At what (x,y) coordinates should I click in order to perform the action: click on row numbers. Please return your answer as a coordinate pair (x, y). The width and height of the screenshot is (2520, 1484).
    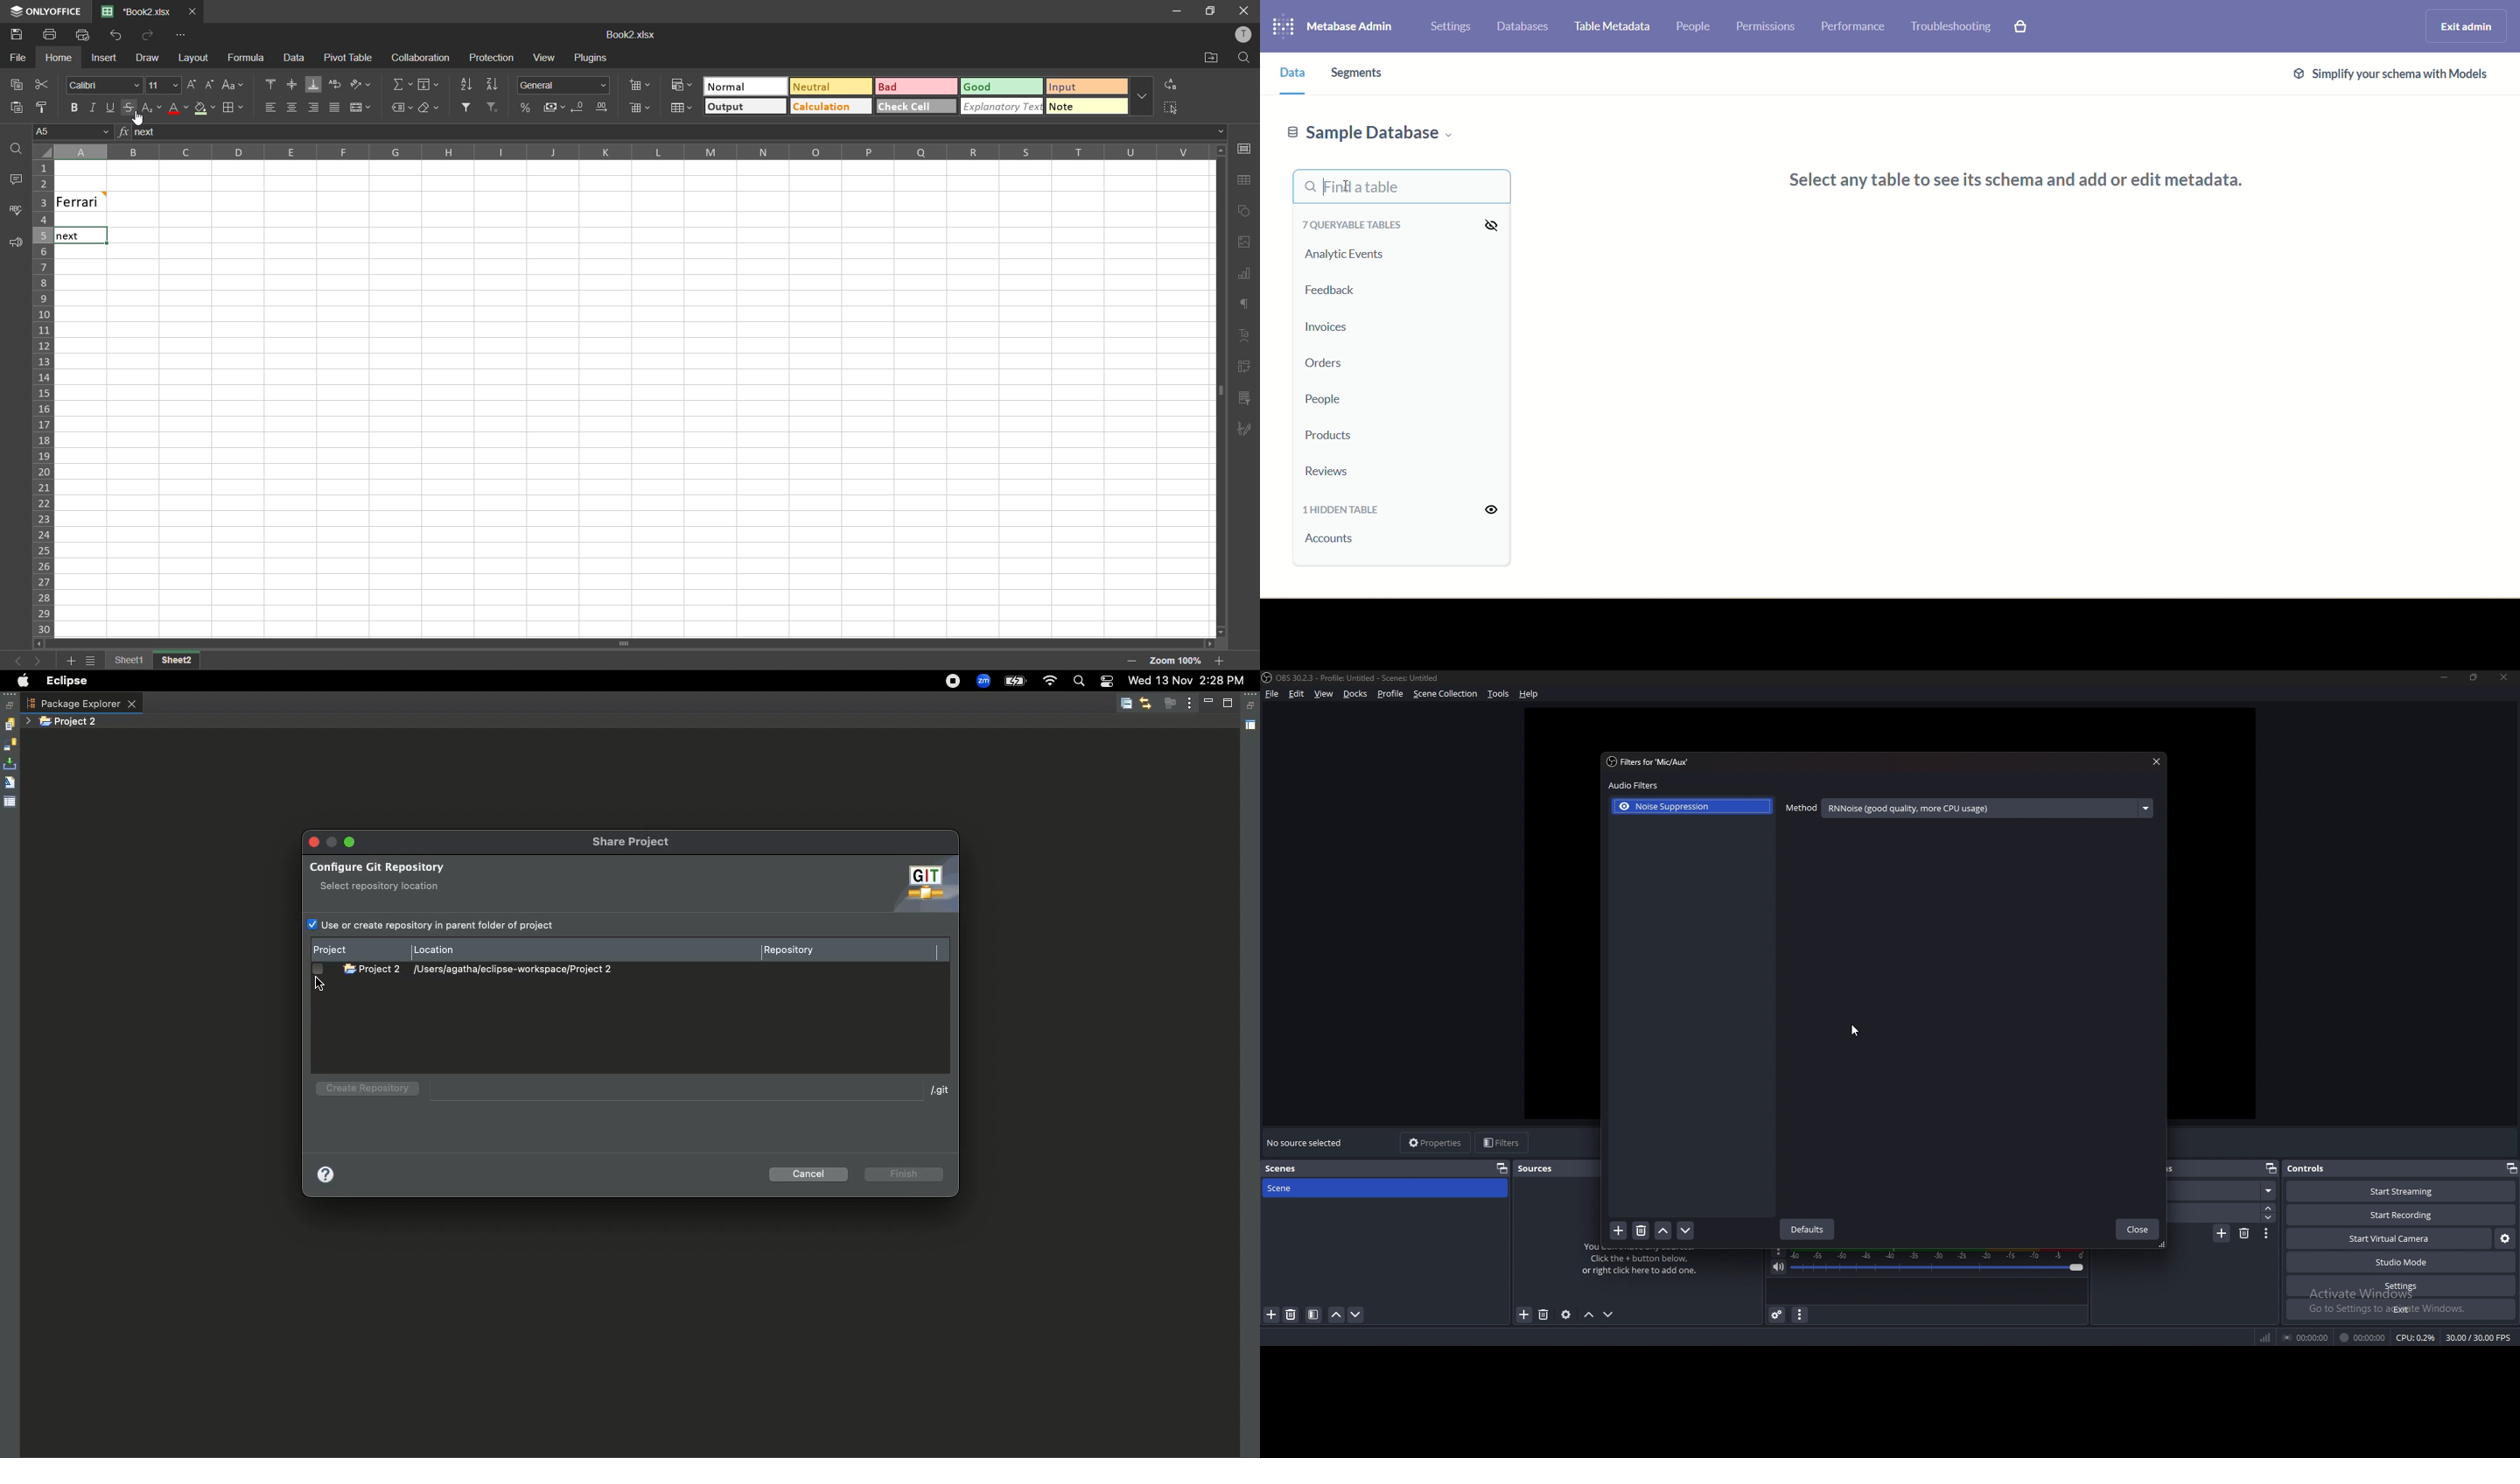
    Looking at the image, I should click on (45, 400).